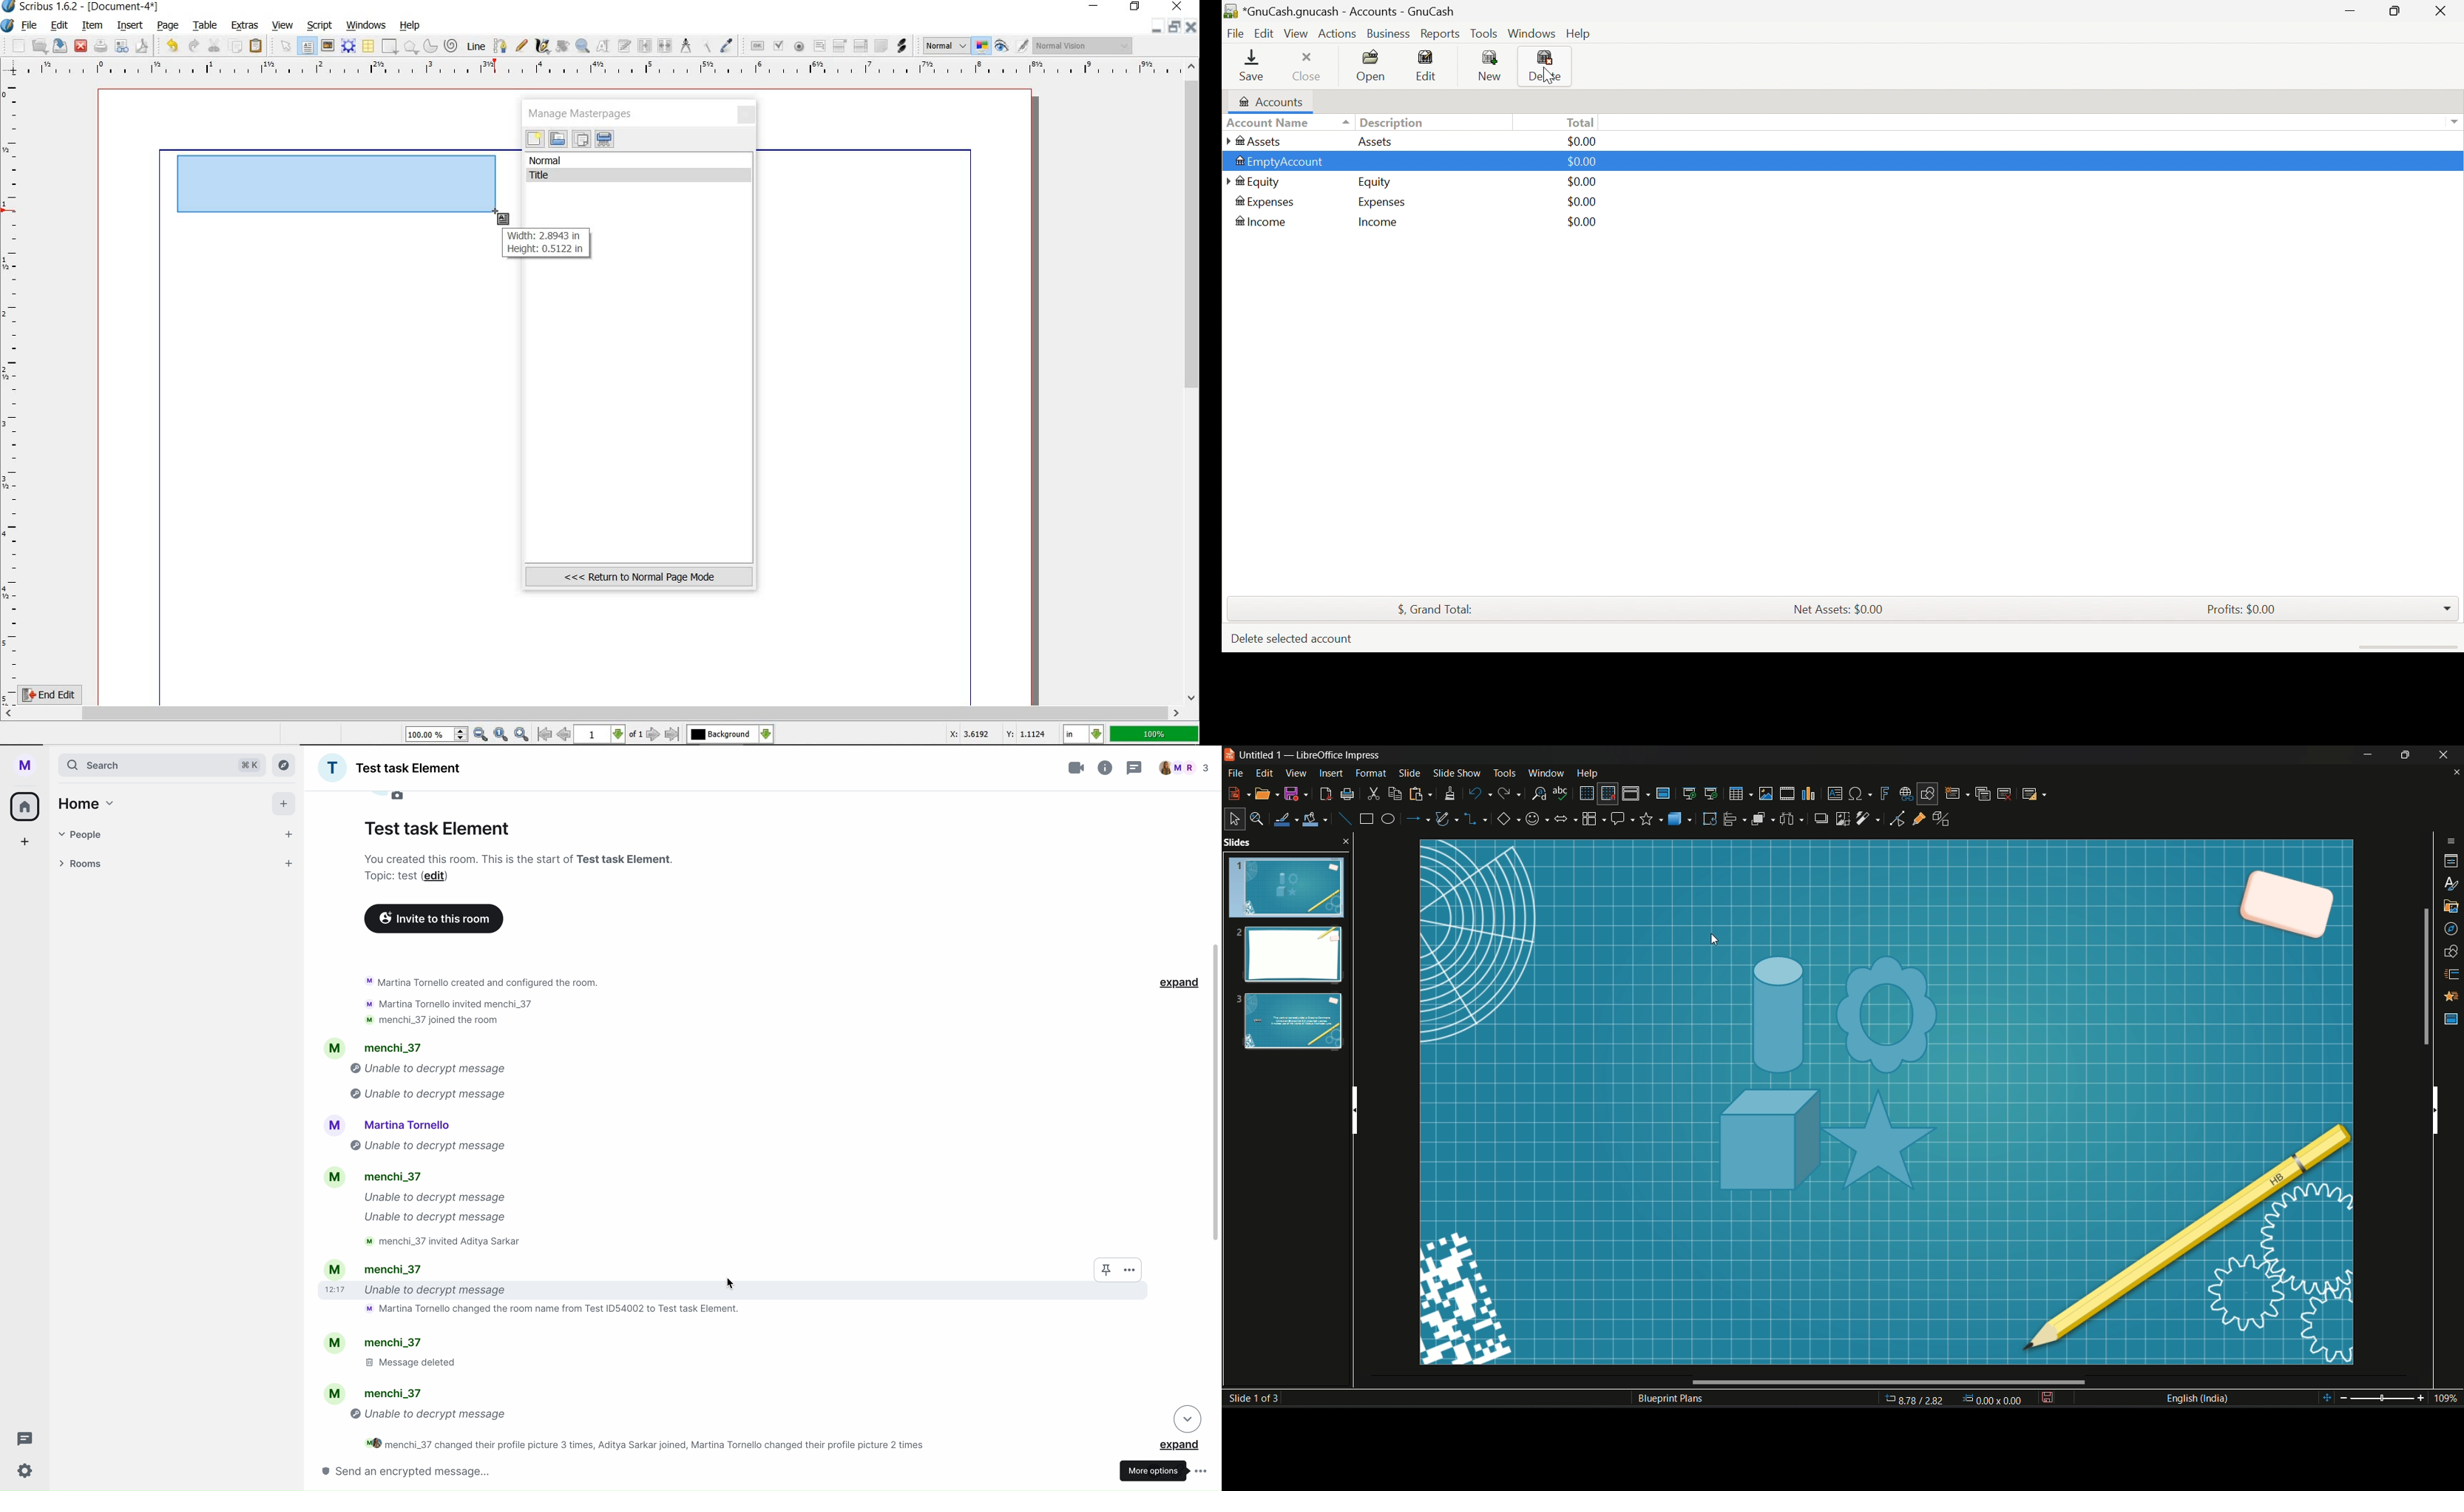 The image size is (2464, 1512). What do you see at coordinates (30, 26) in the screenshot?
I see `file` at bounding box center [30, 26].